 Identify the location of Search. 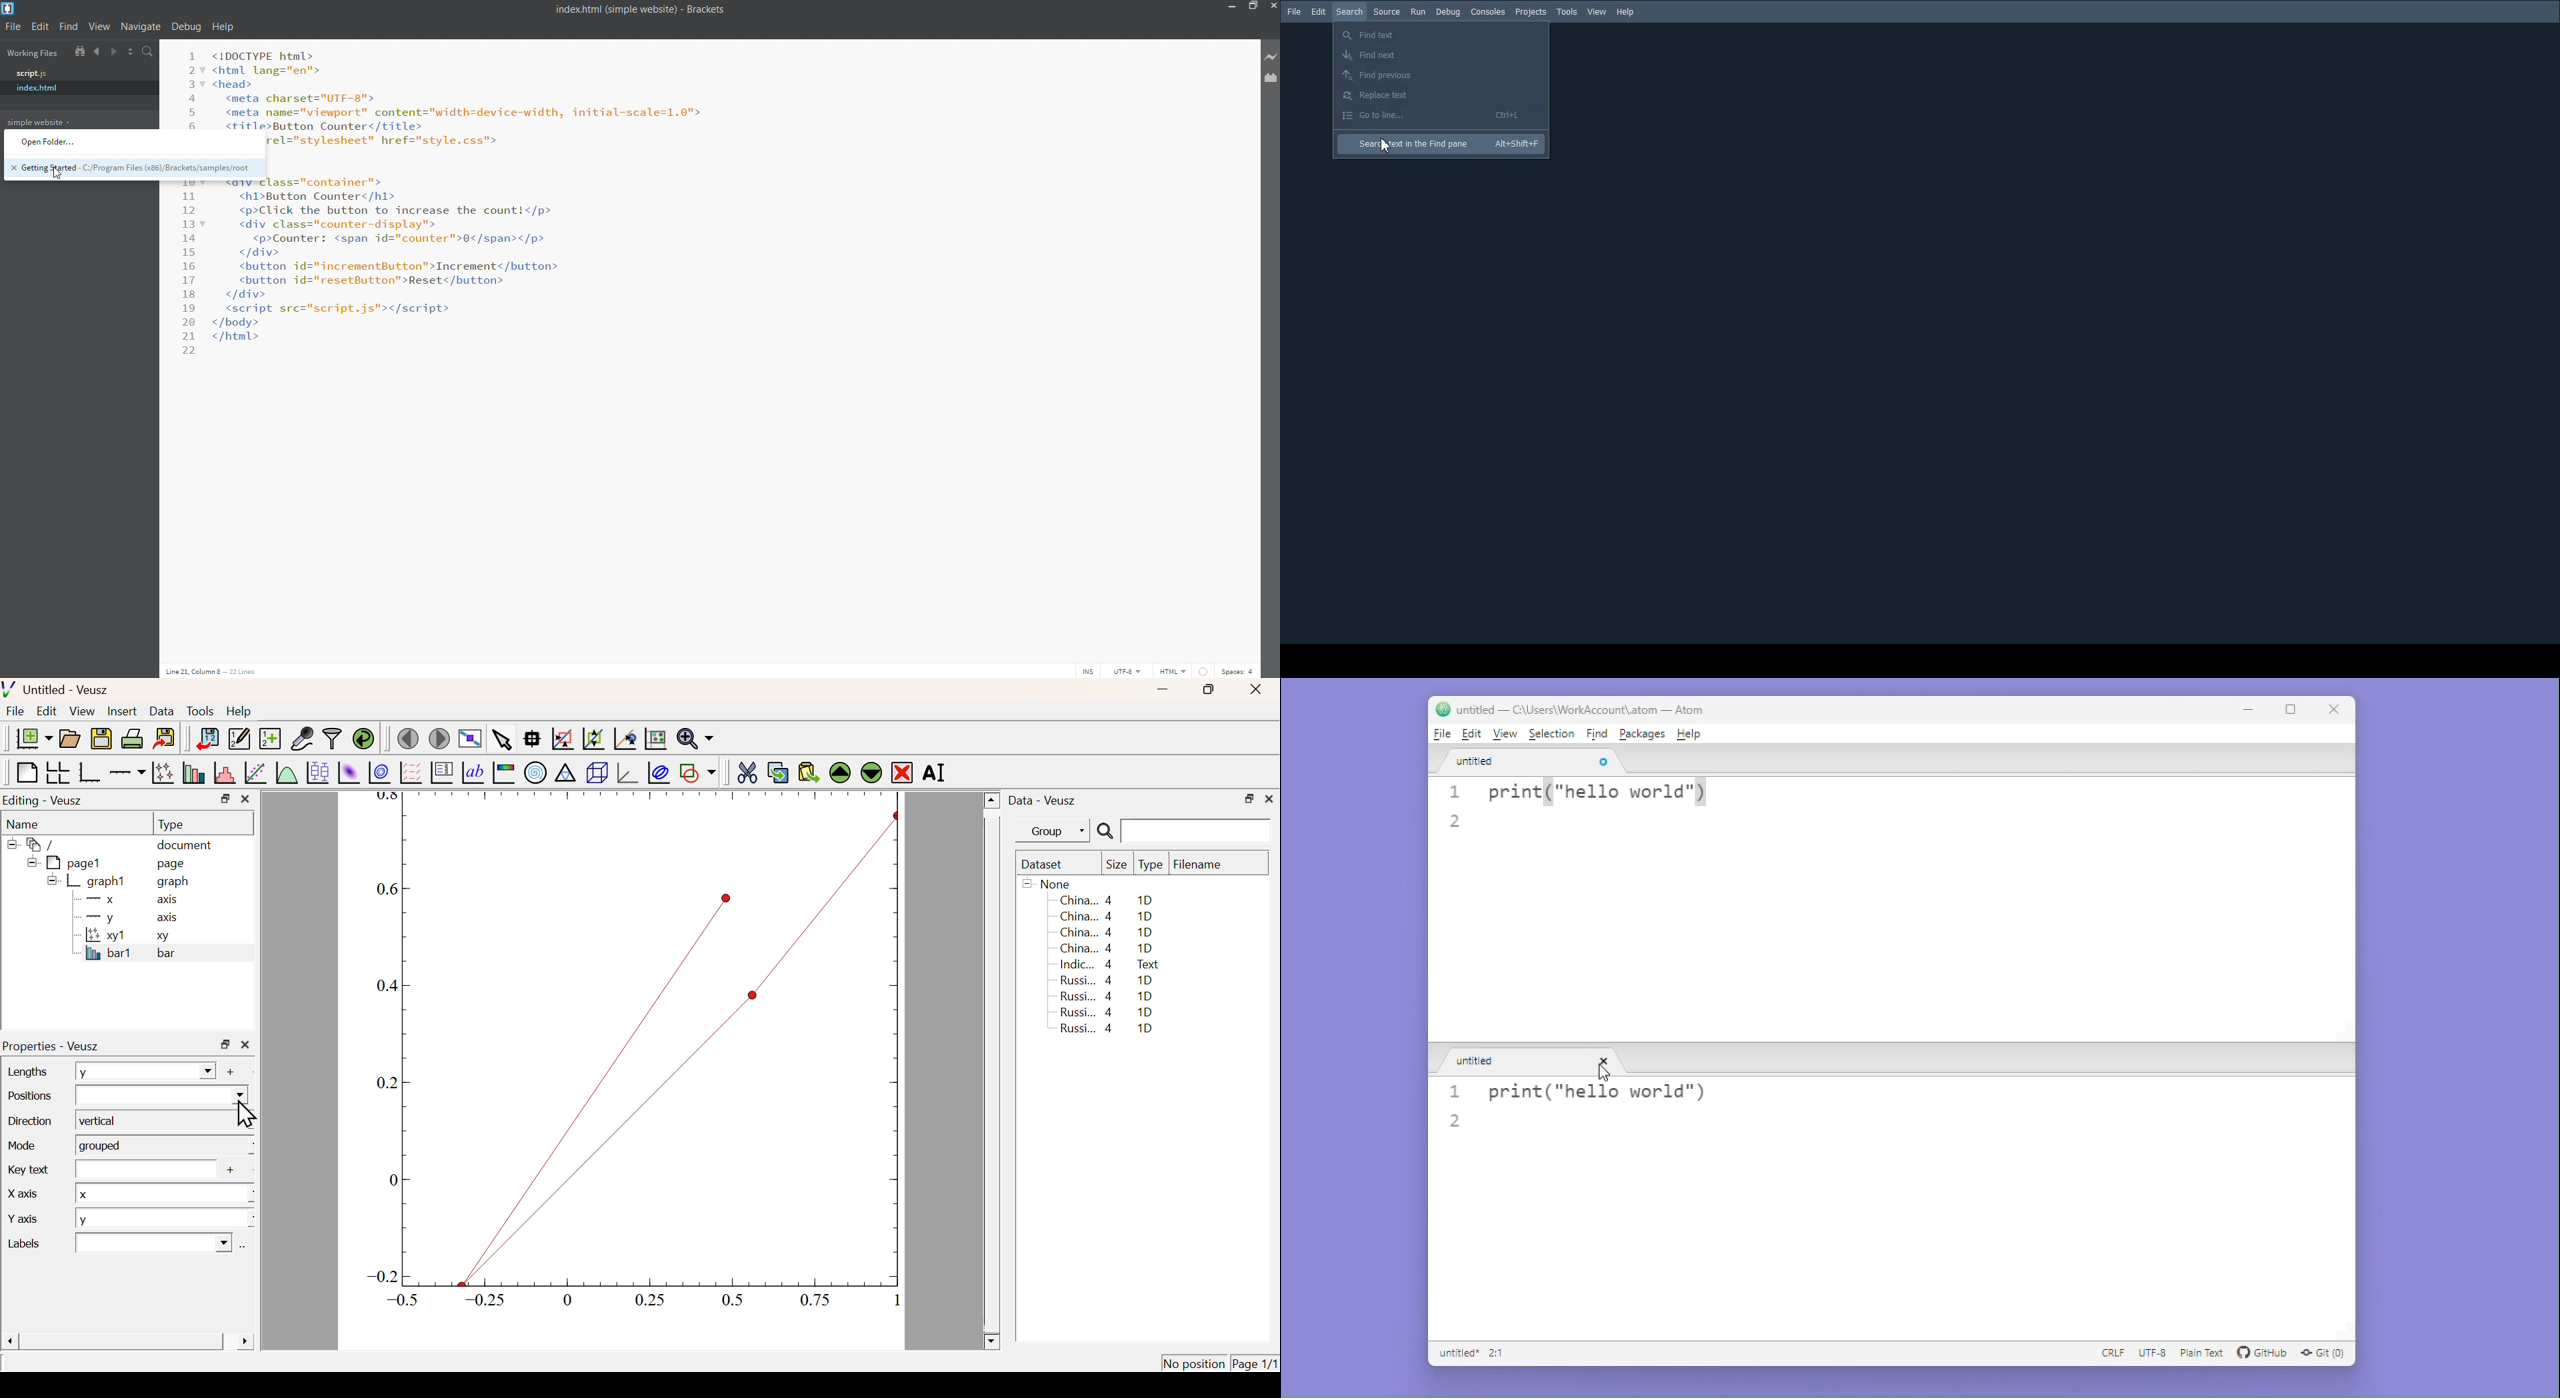
(1349, 12).